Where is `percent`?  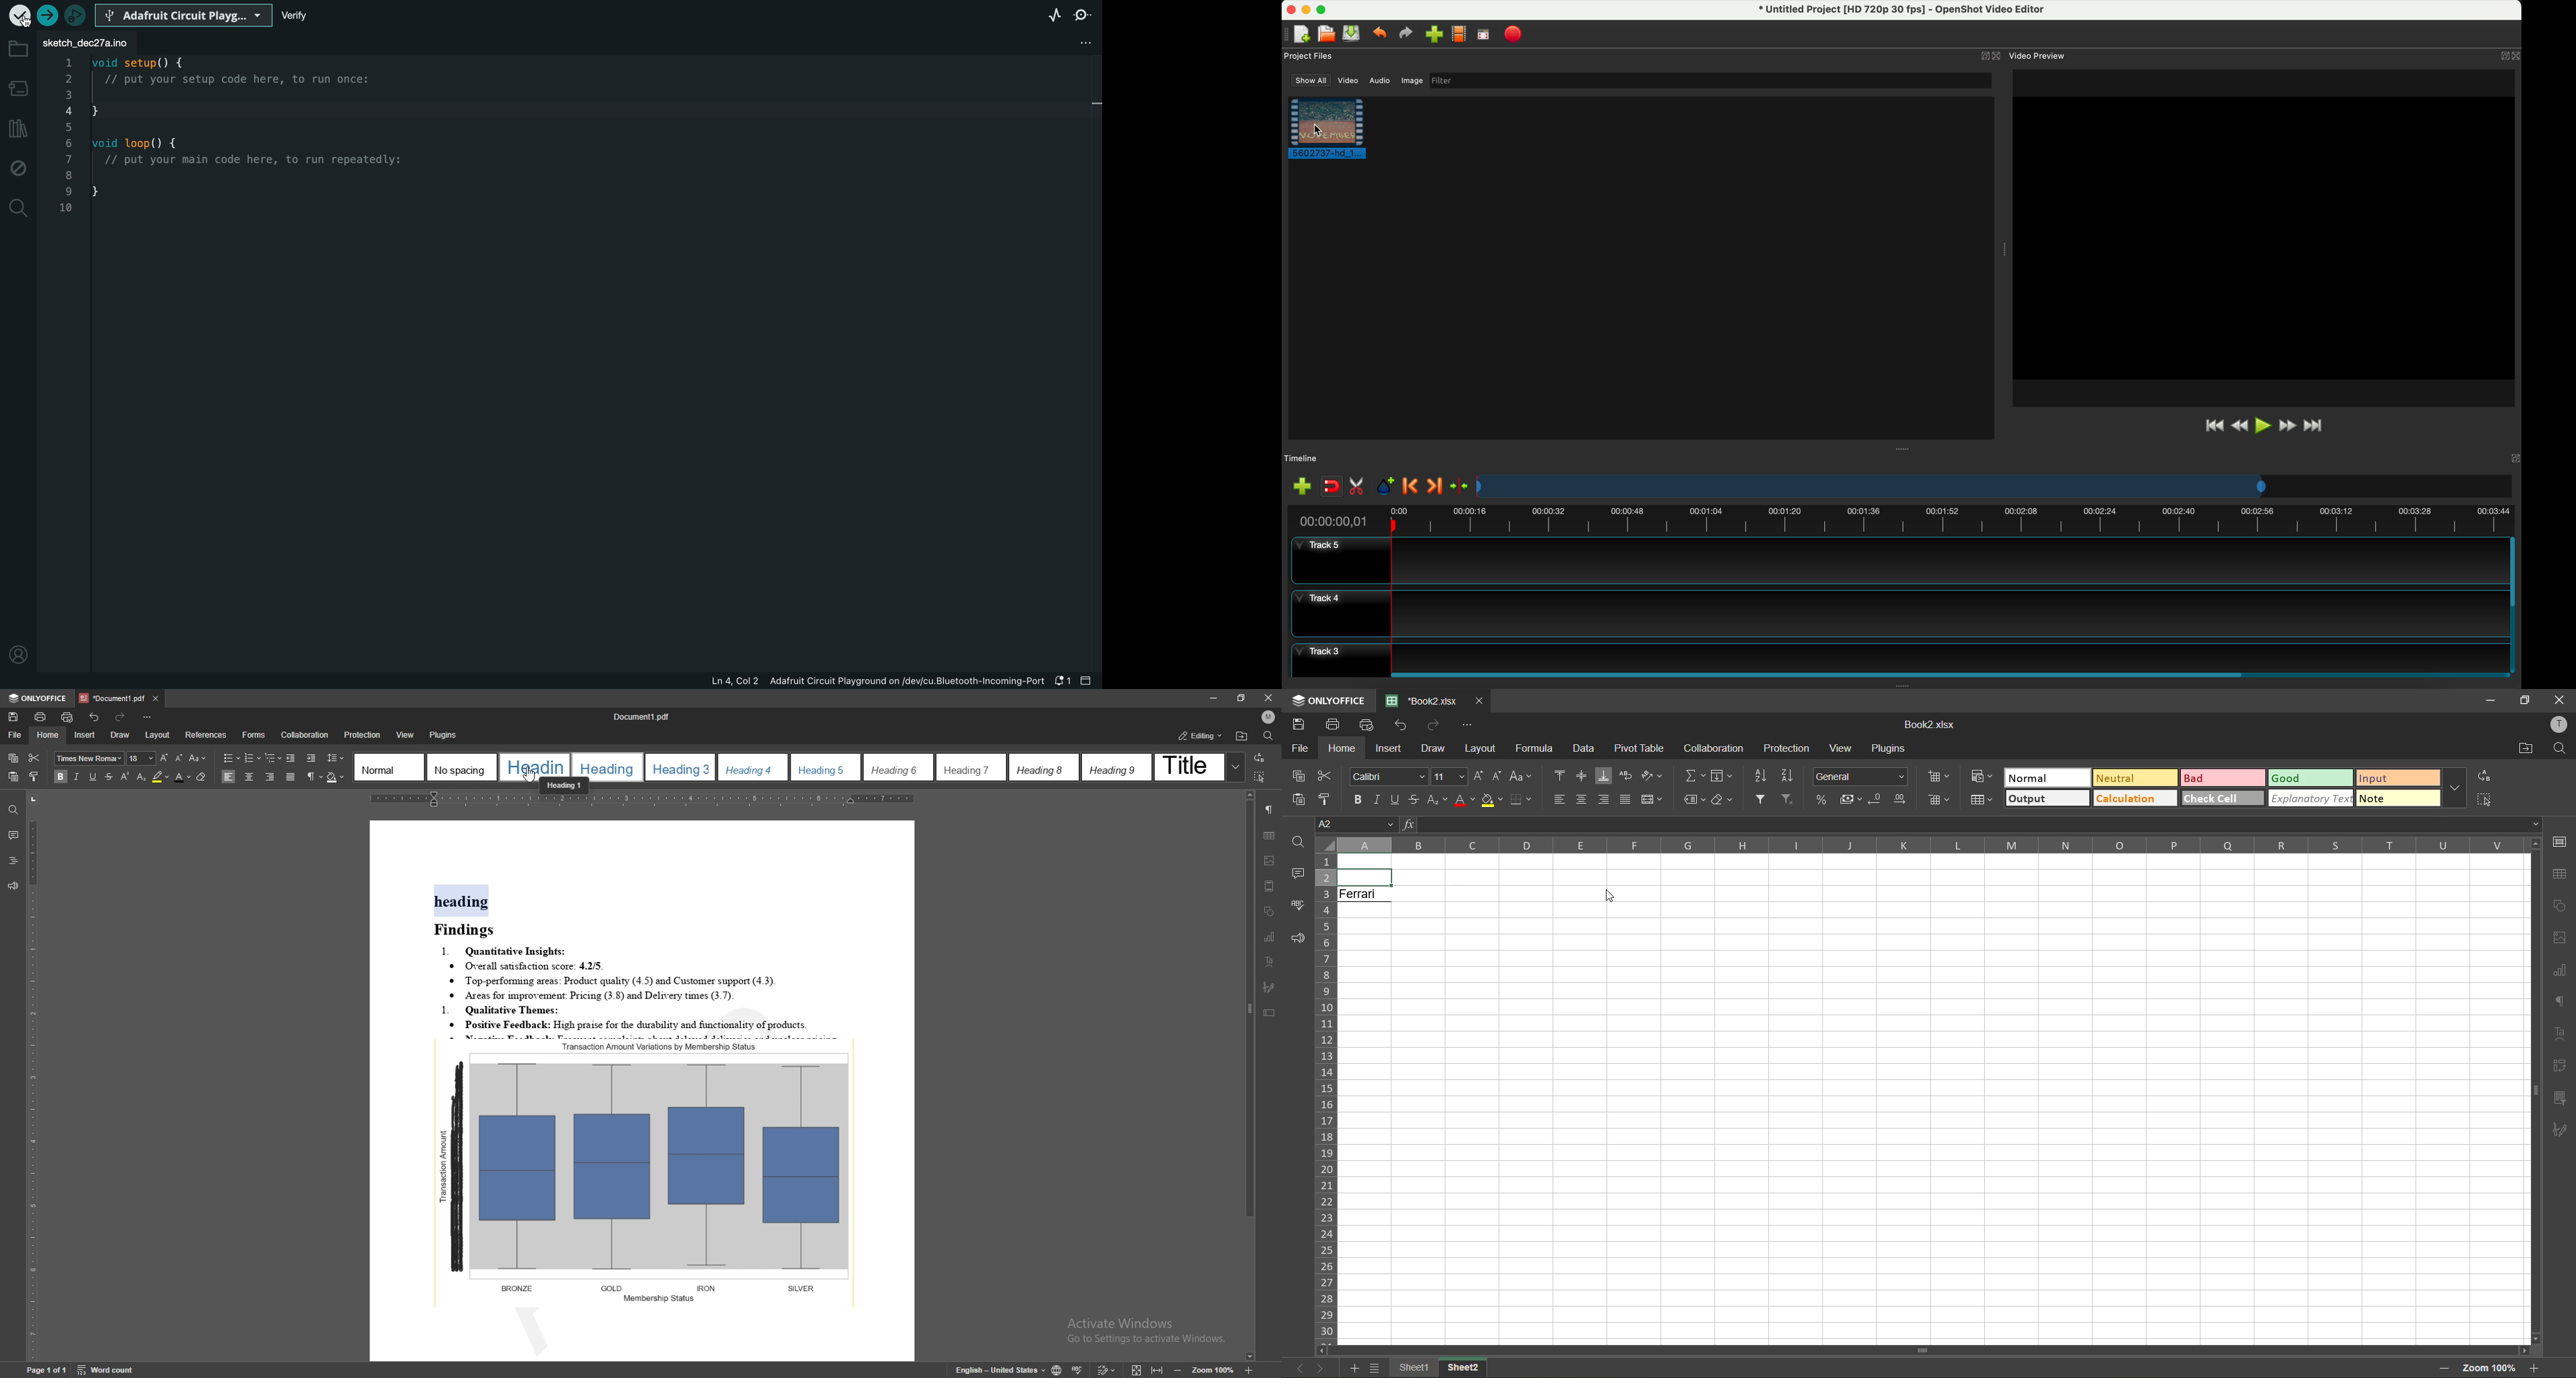
percent is located at coordinates (1820, 800).